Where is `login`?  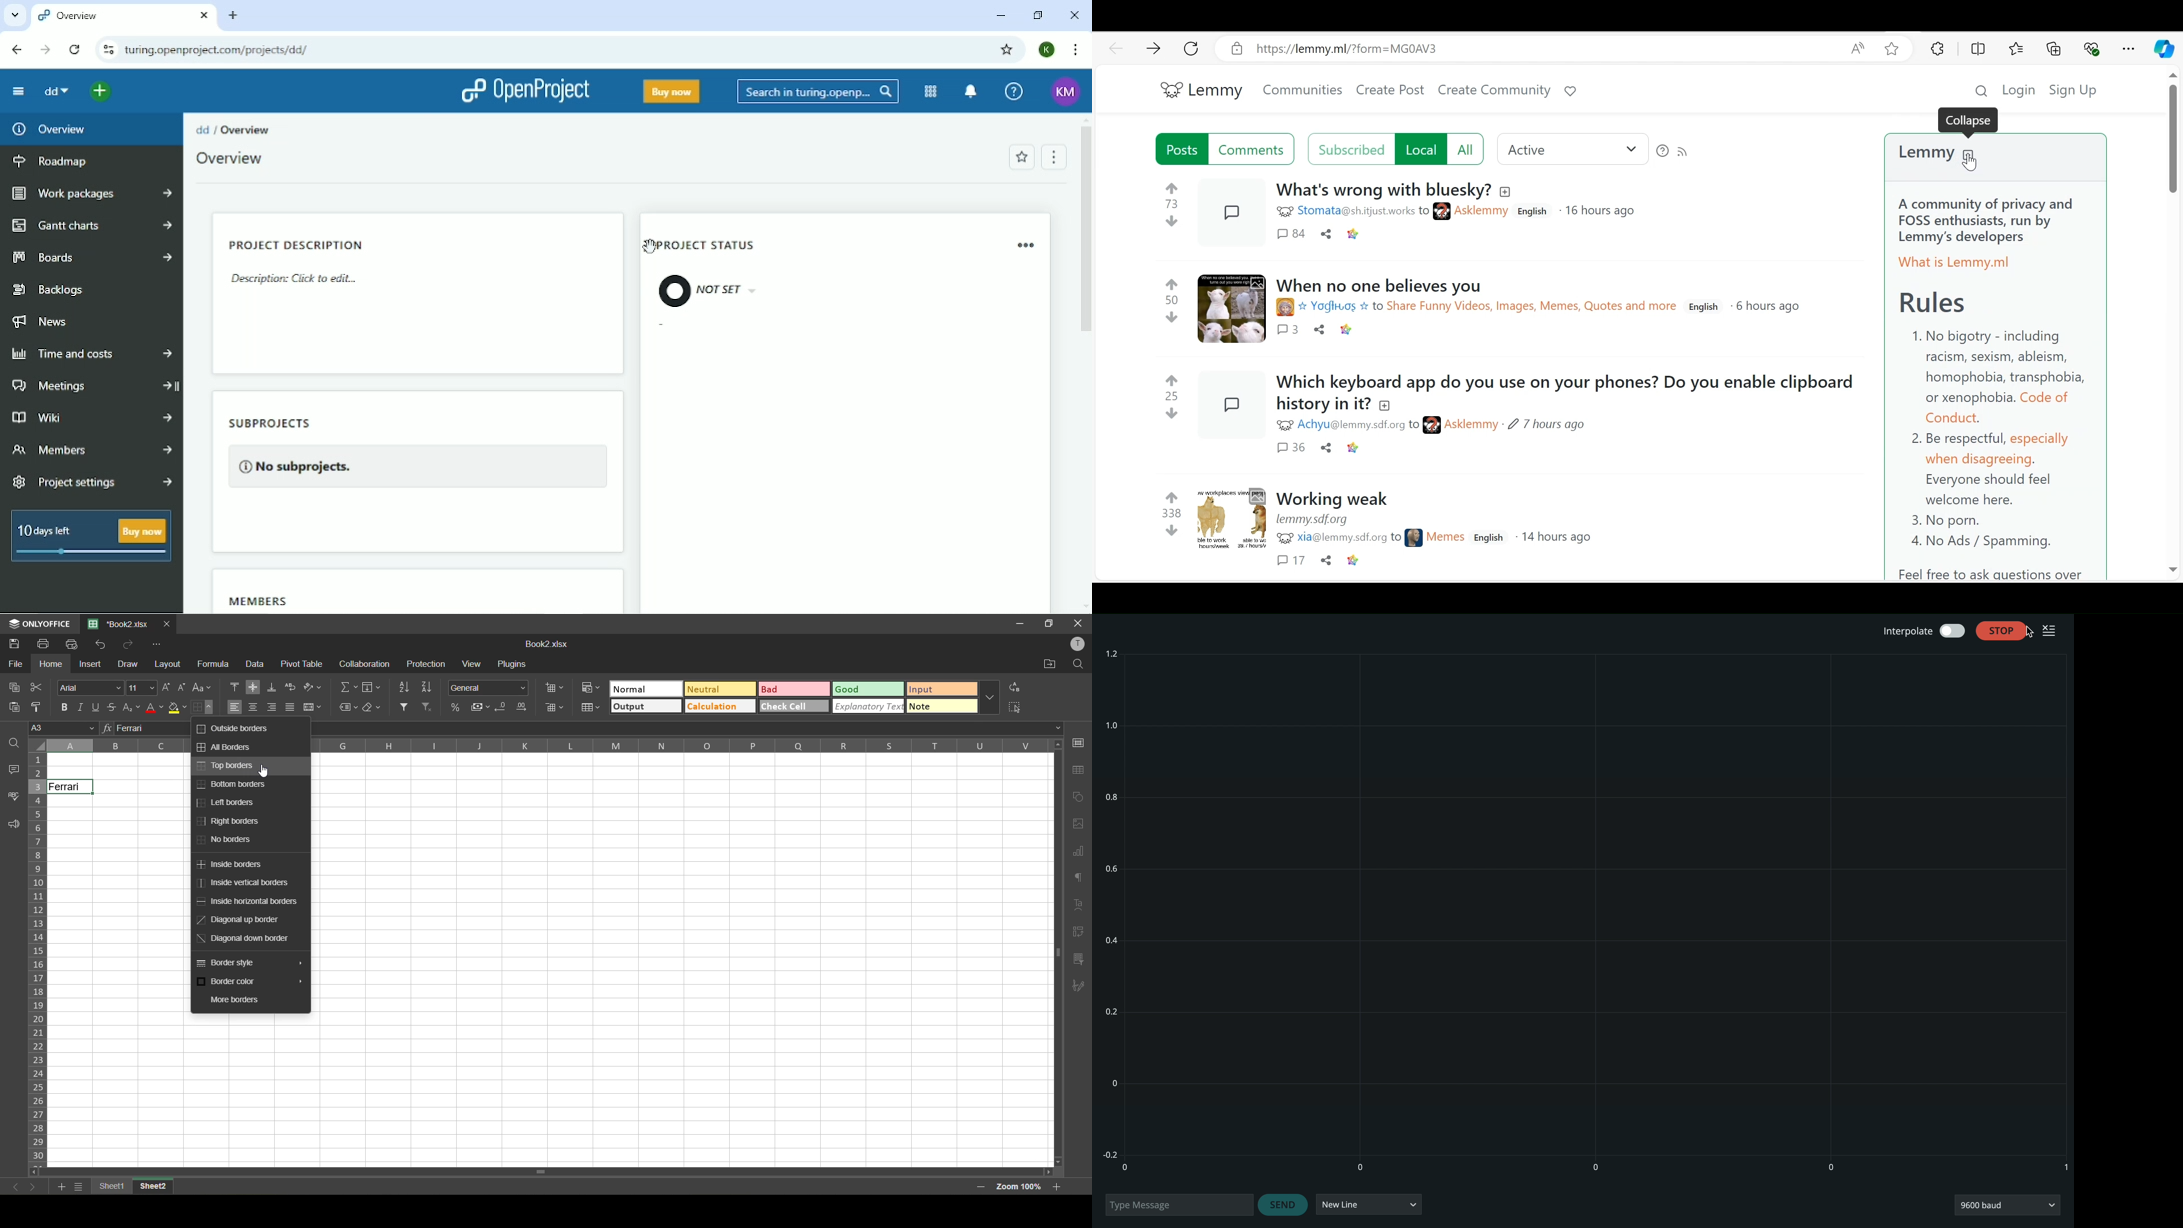 login is located at coordinates (2018, 89).